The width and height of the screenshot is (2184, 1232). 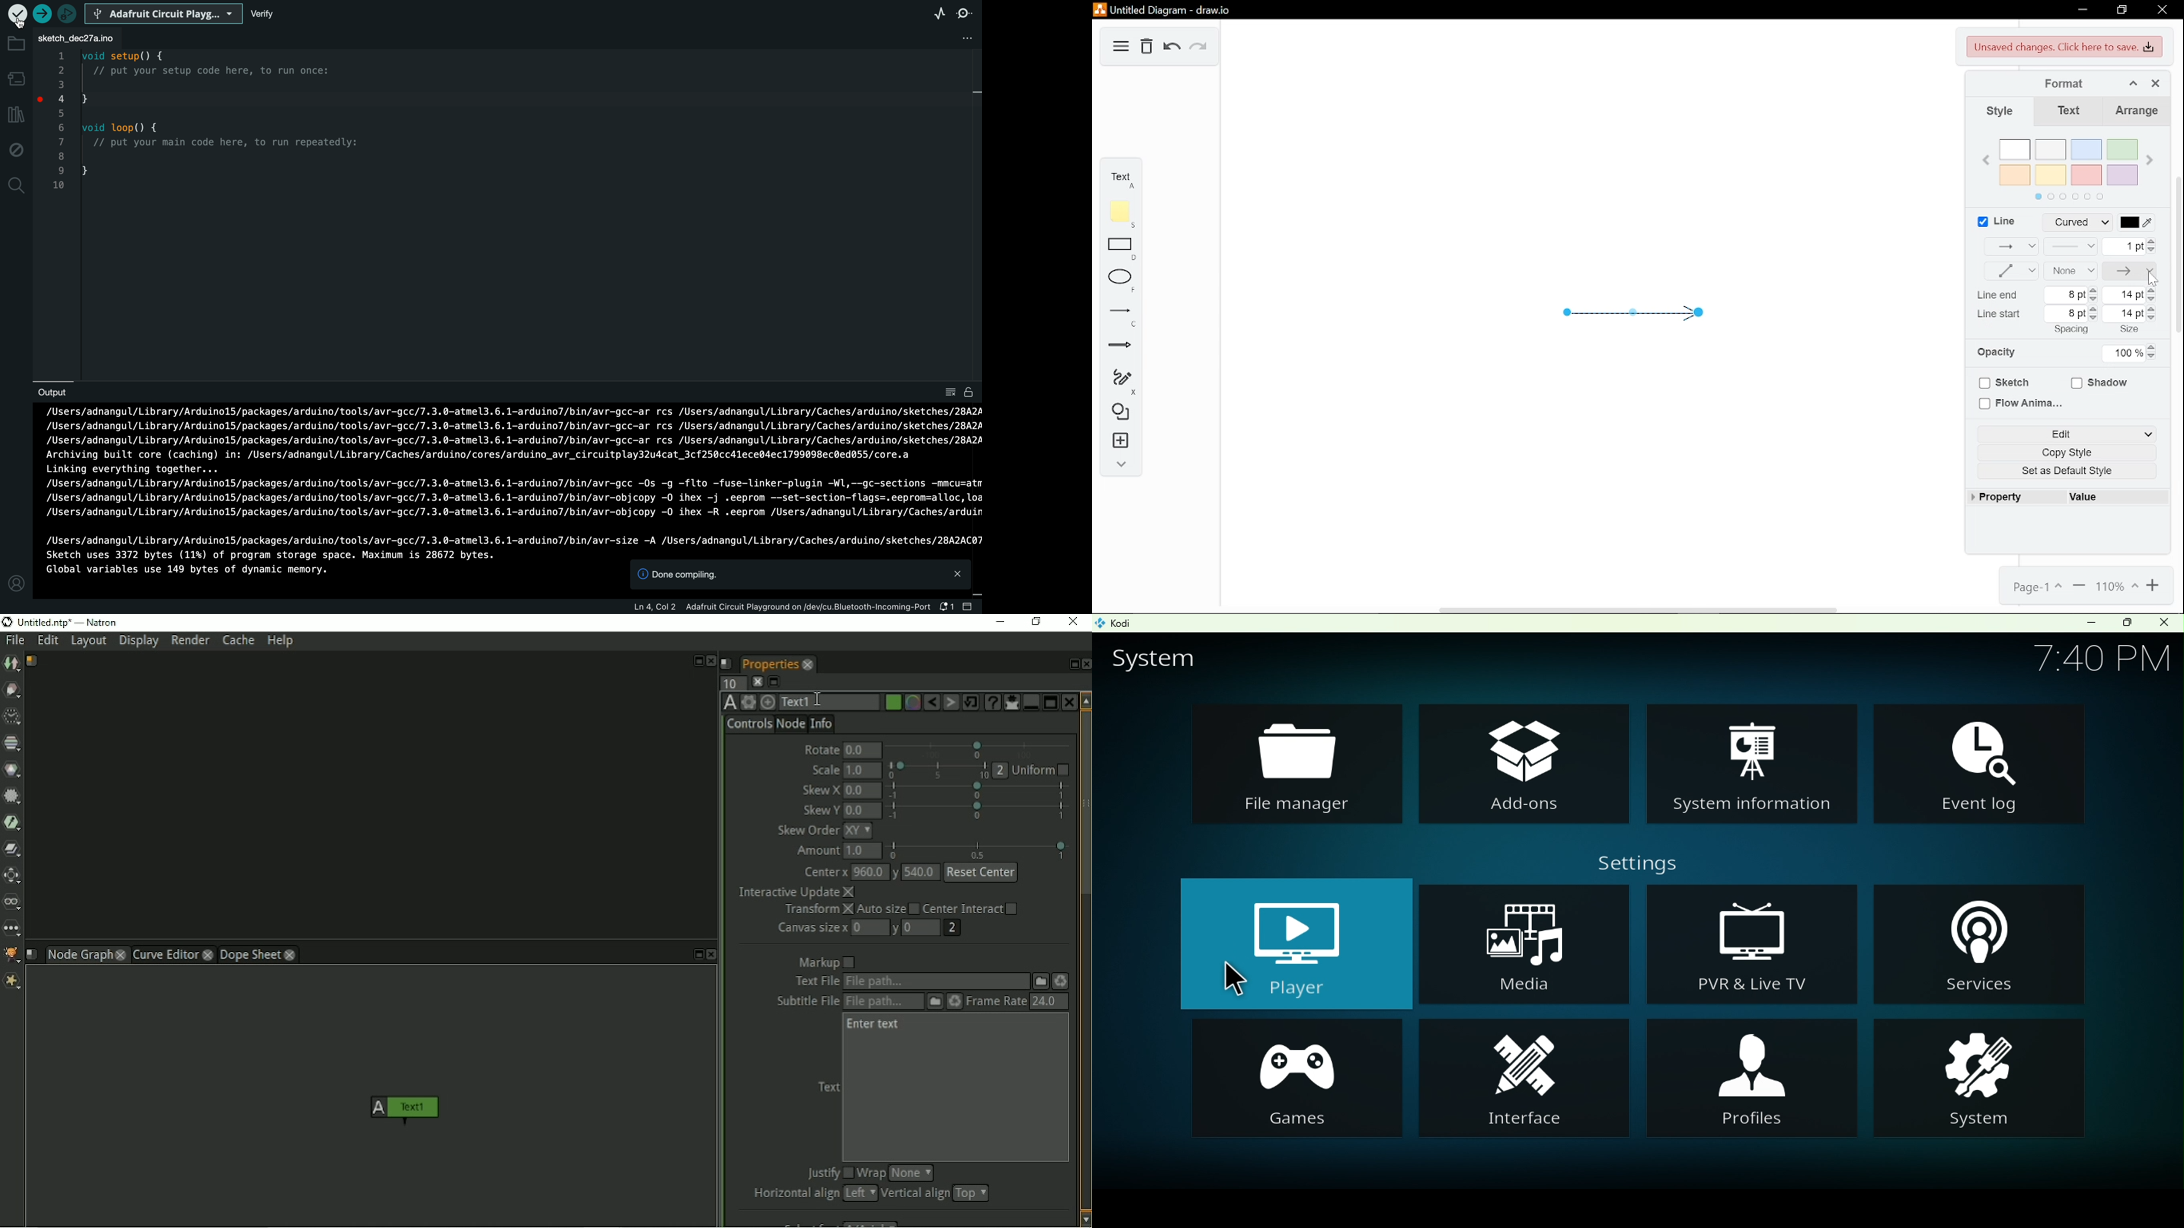 What do you see at coordinates (1987, 159) in the screenshot?
I see `Previous` at bounding box center [1987, 159].